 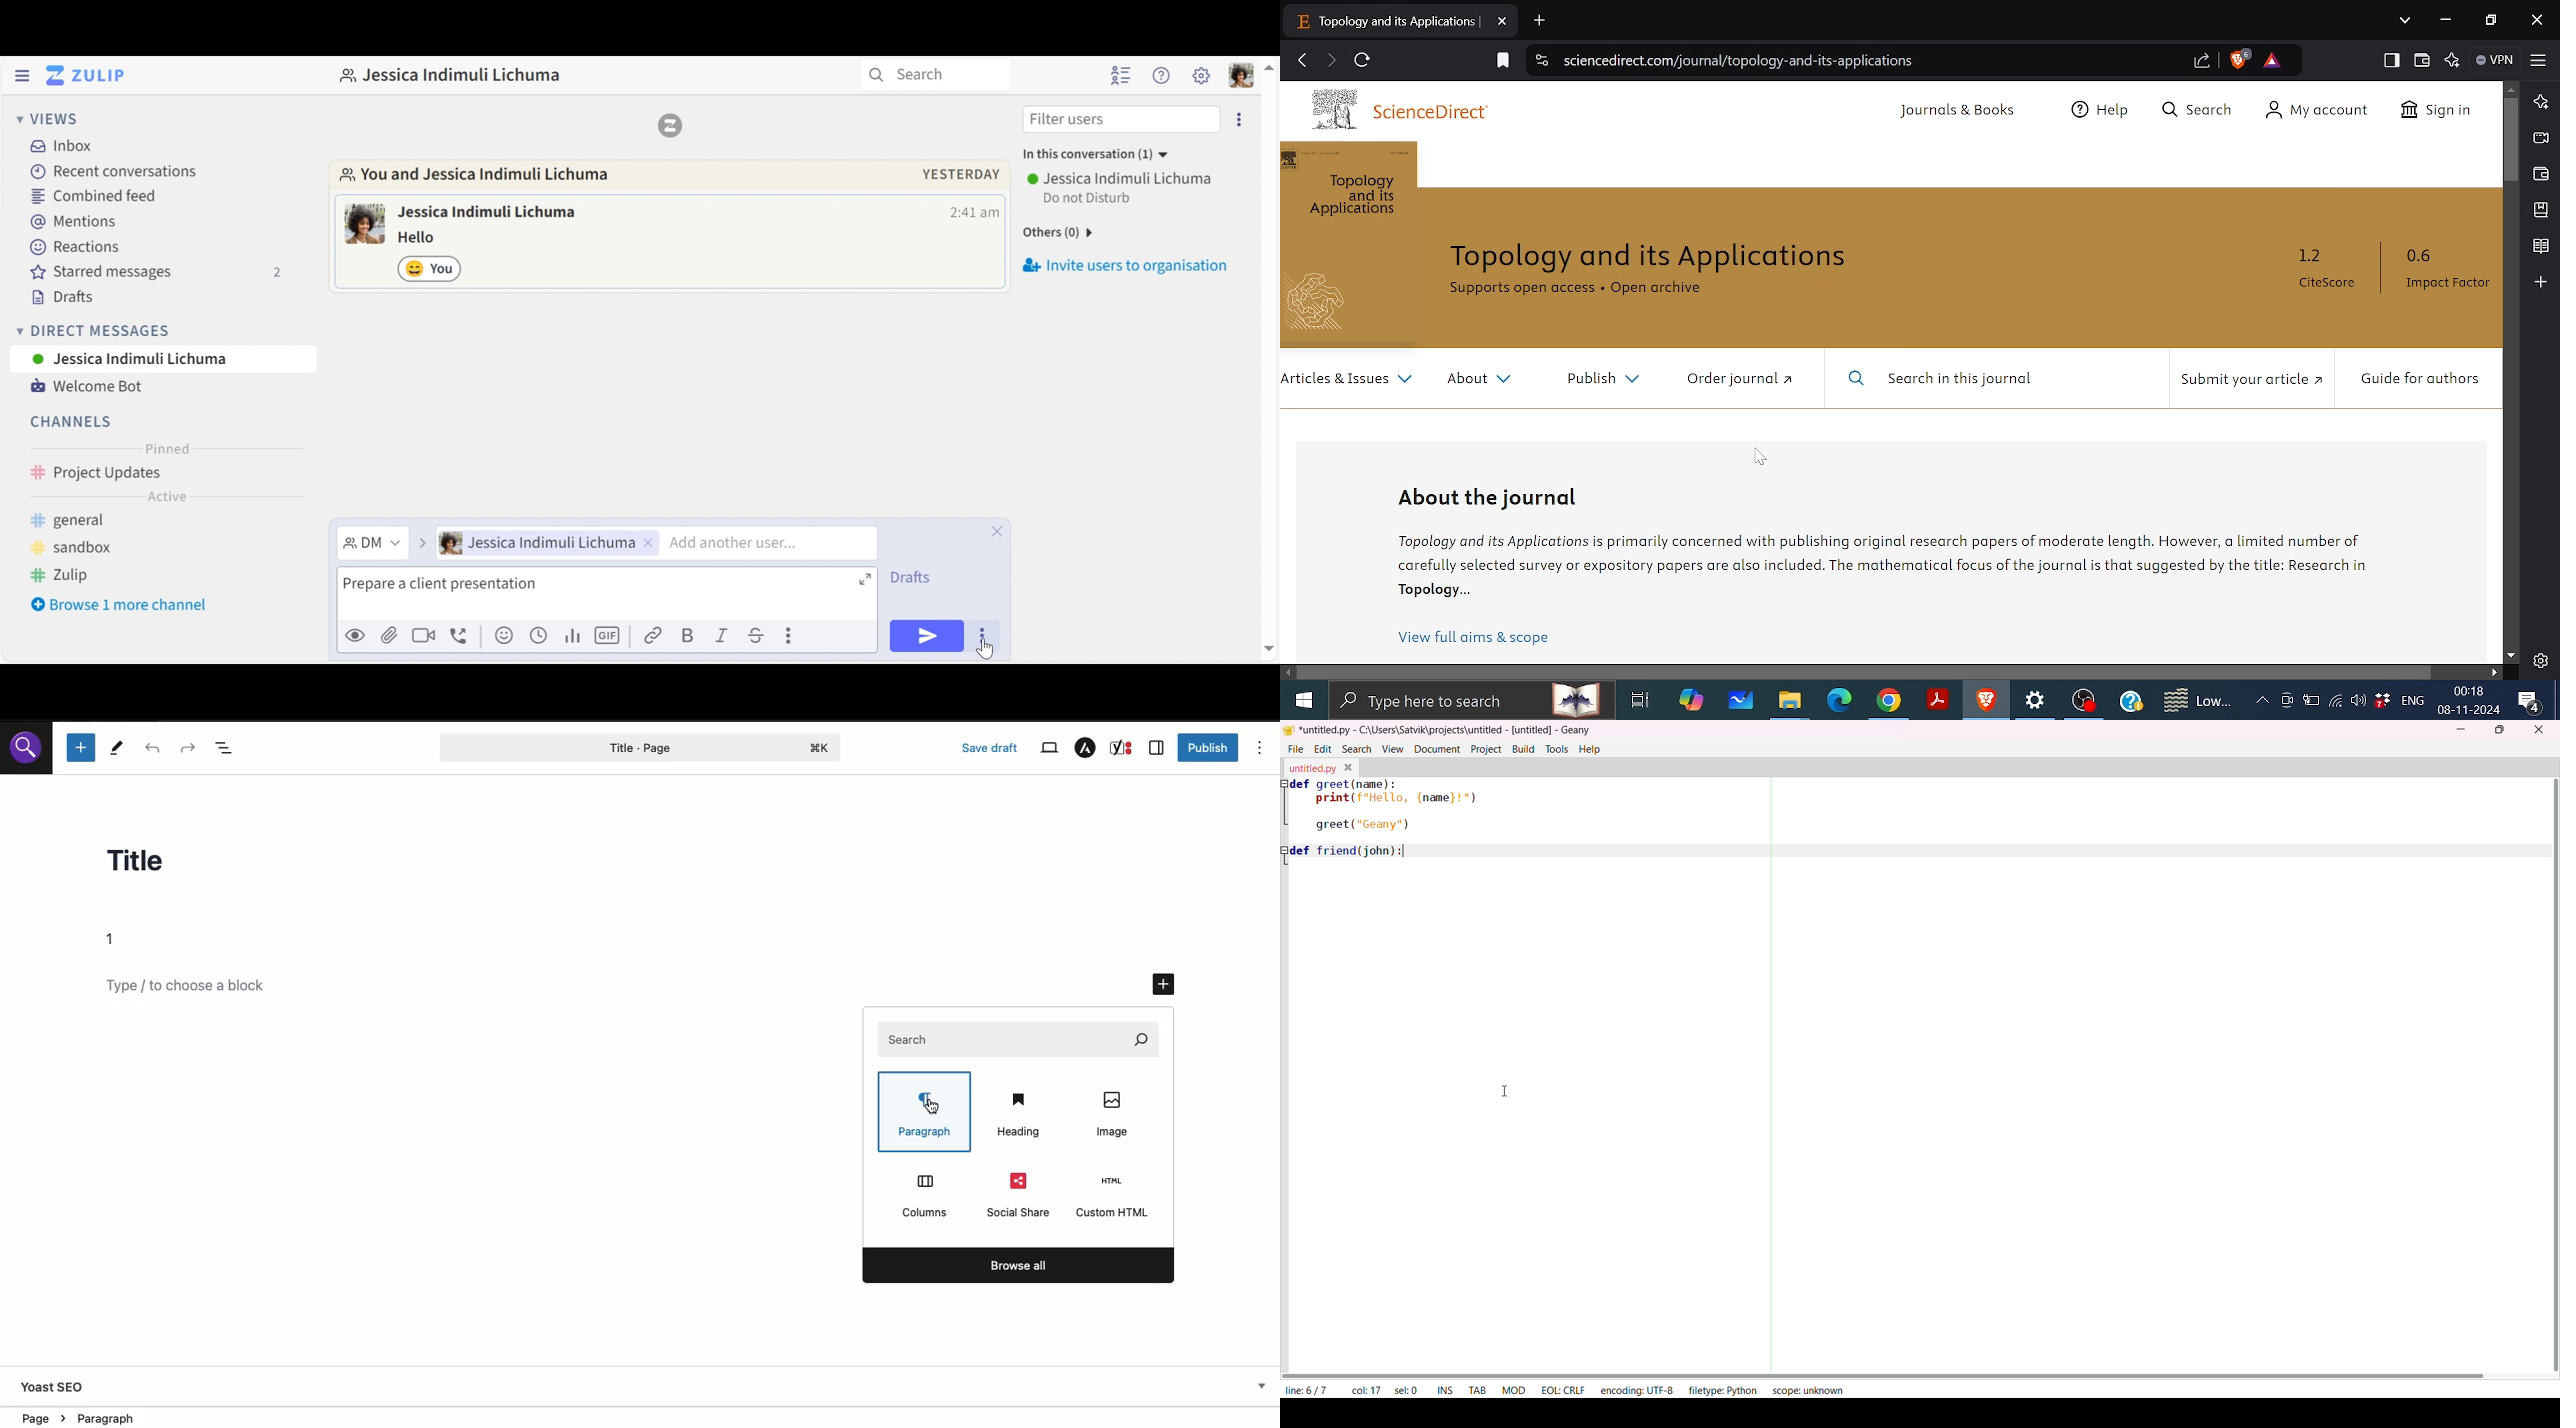 I want to click on Add global time, so click(x=537, y=635).